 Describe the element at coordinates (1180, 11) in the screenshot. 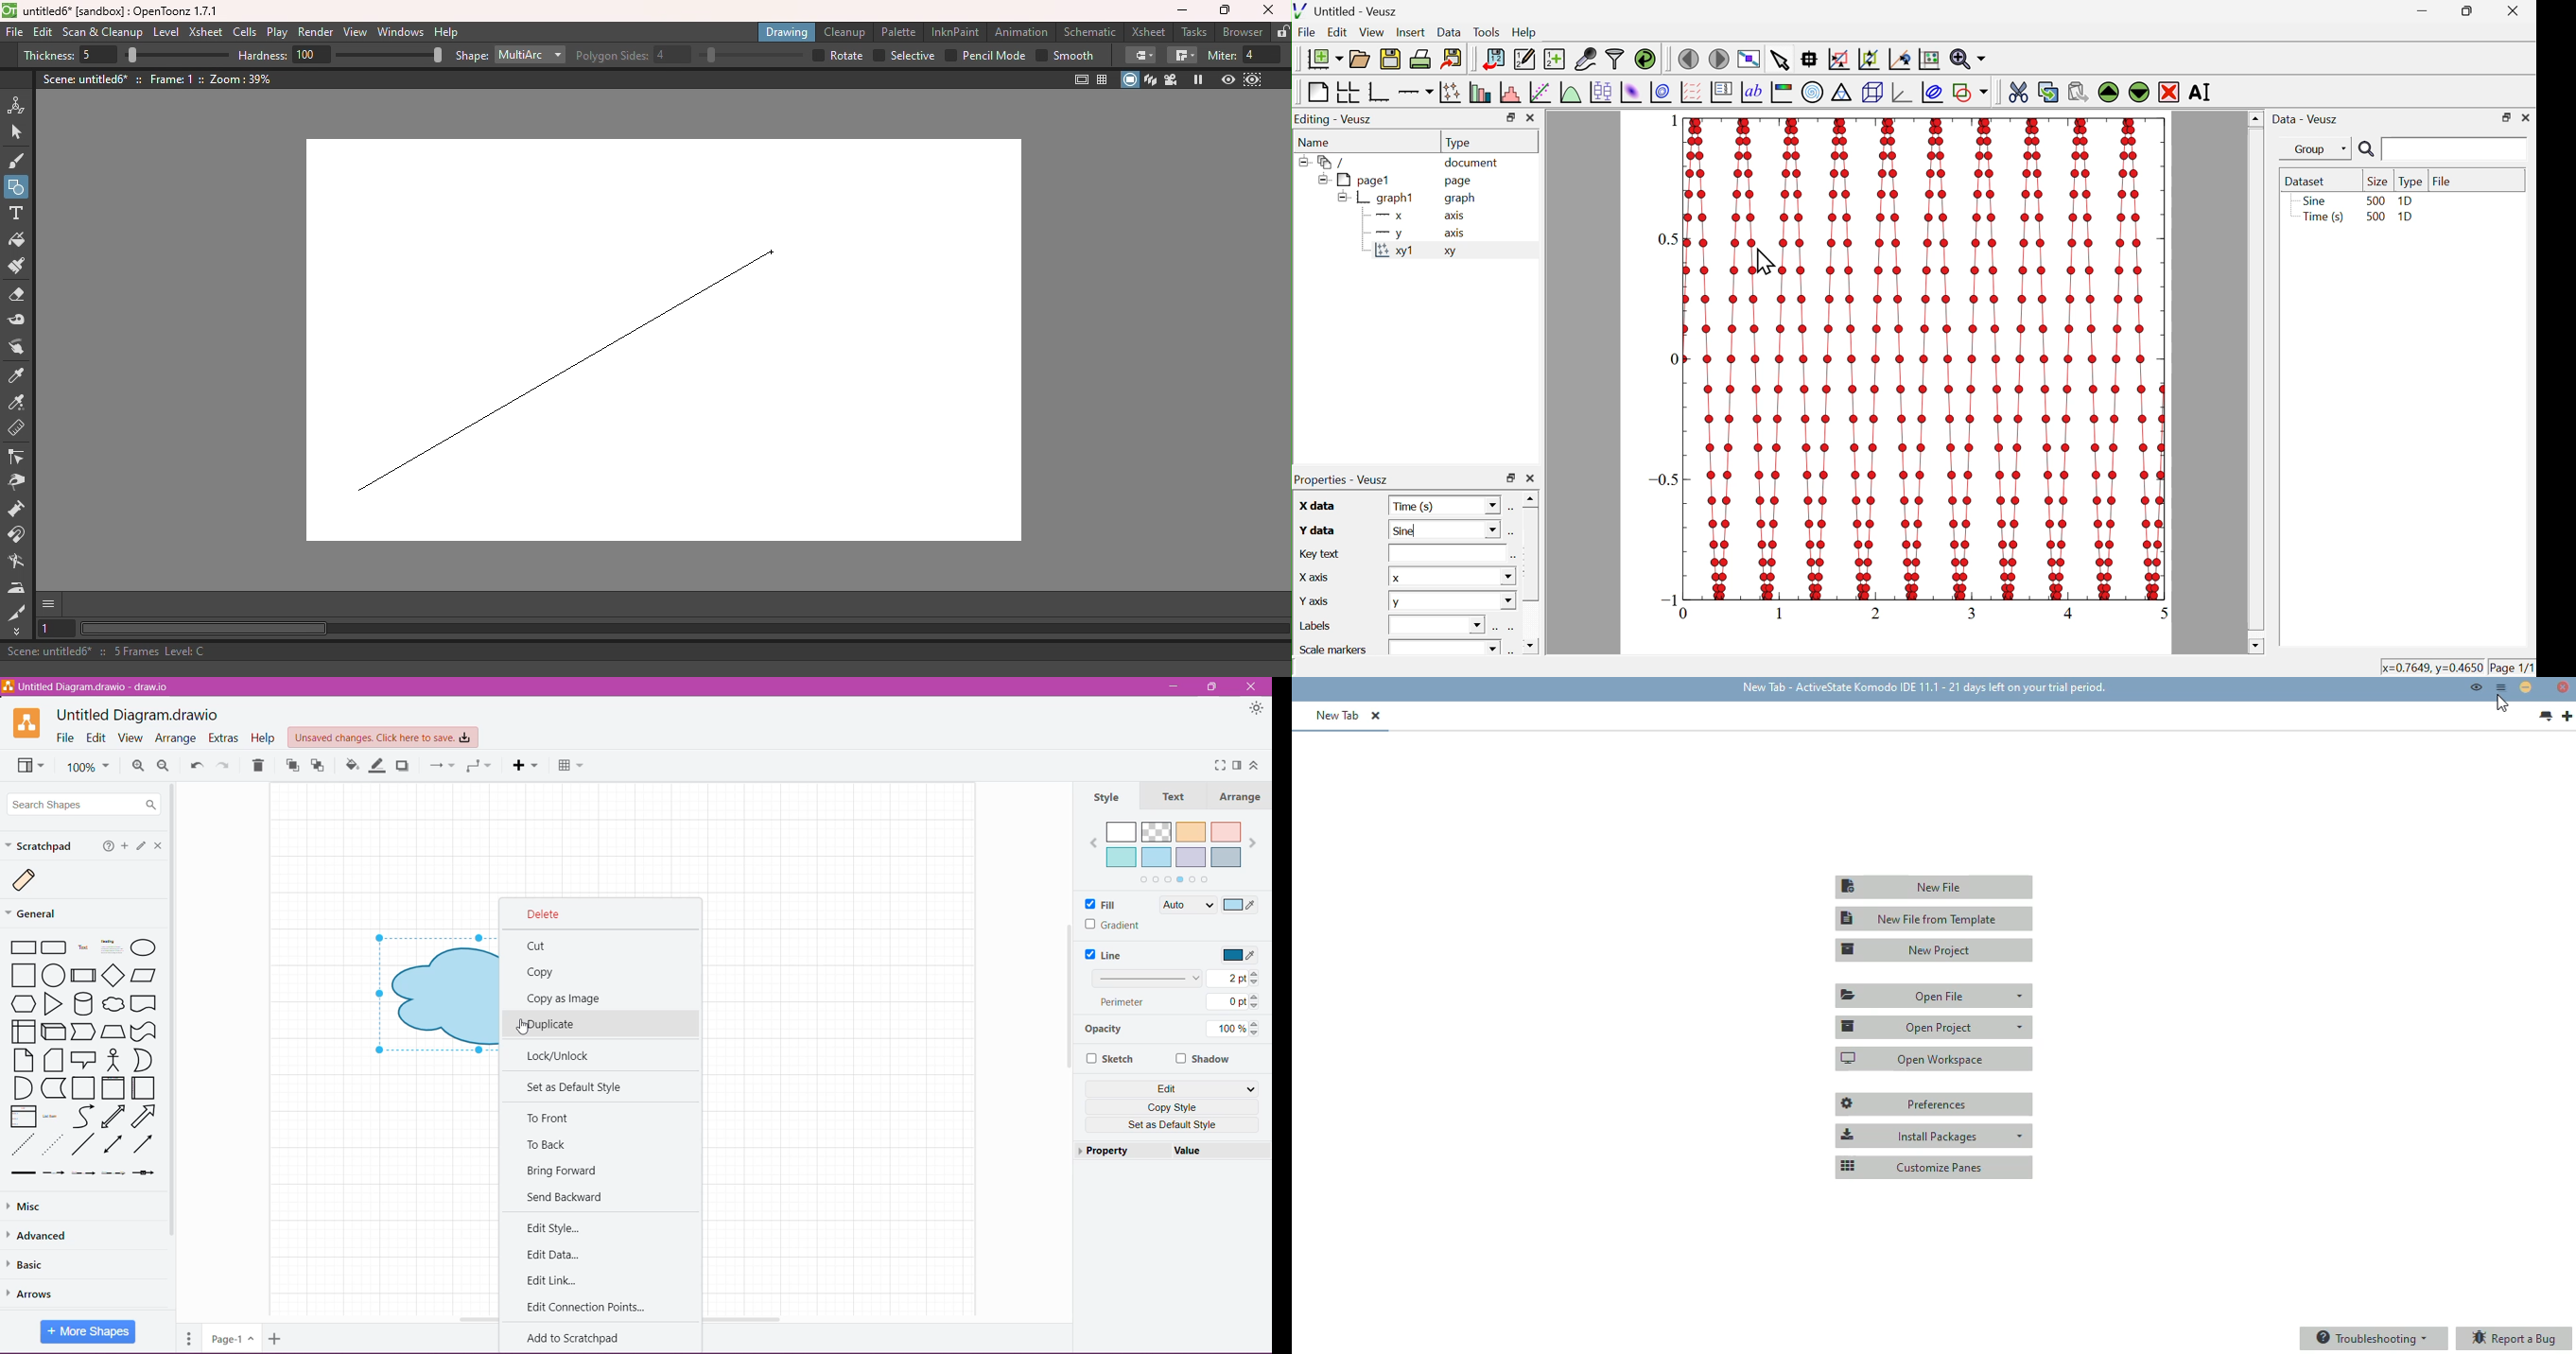

I see `Minimize` at that location.